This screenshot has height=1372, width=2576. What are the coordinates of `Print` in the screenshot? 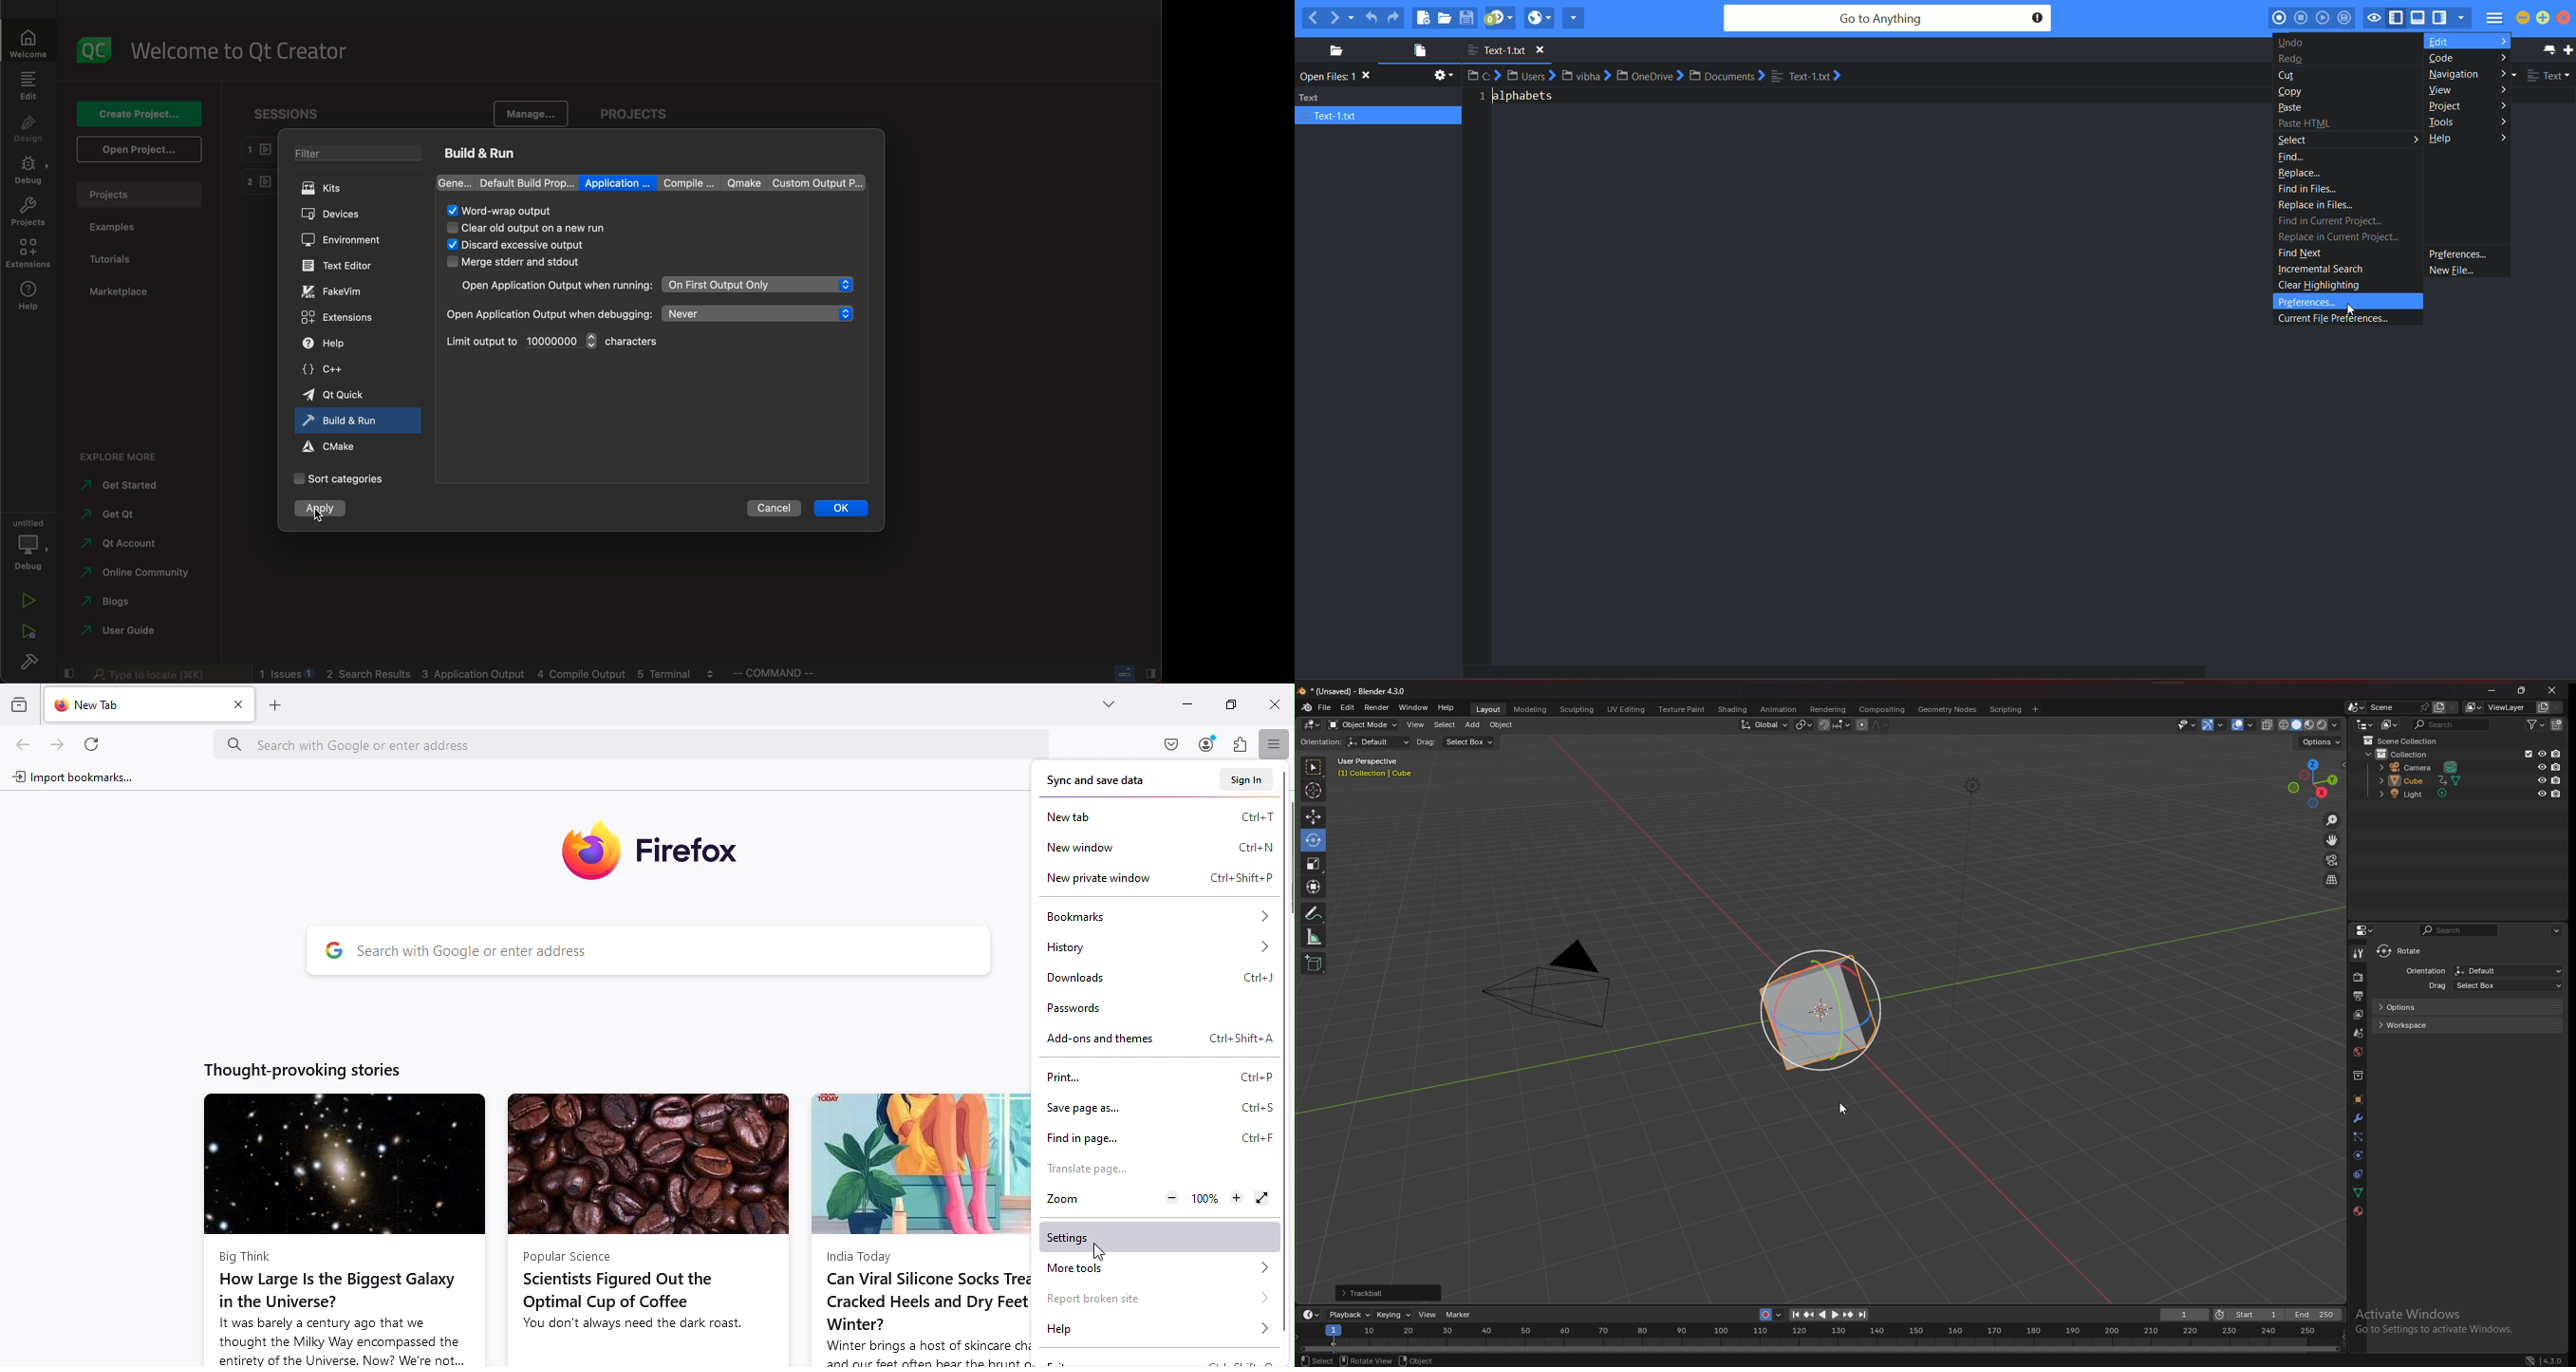 It's located at (1159, 1076).